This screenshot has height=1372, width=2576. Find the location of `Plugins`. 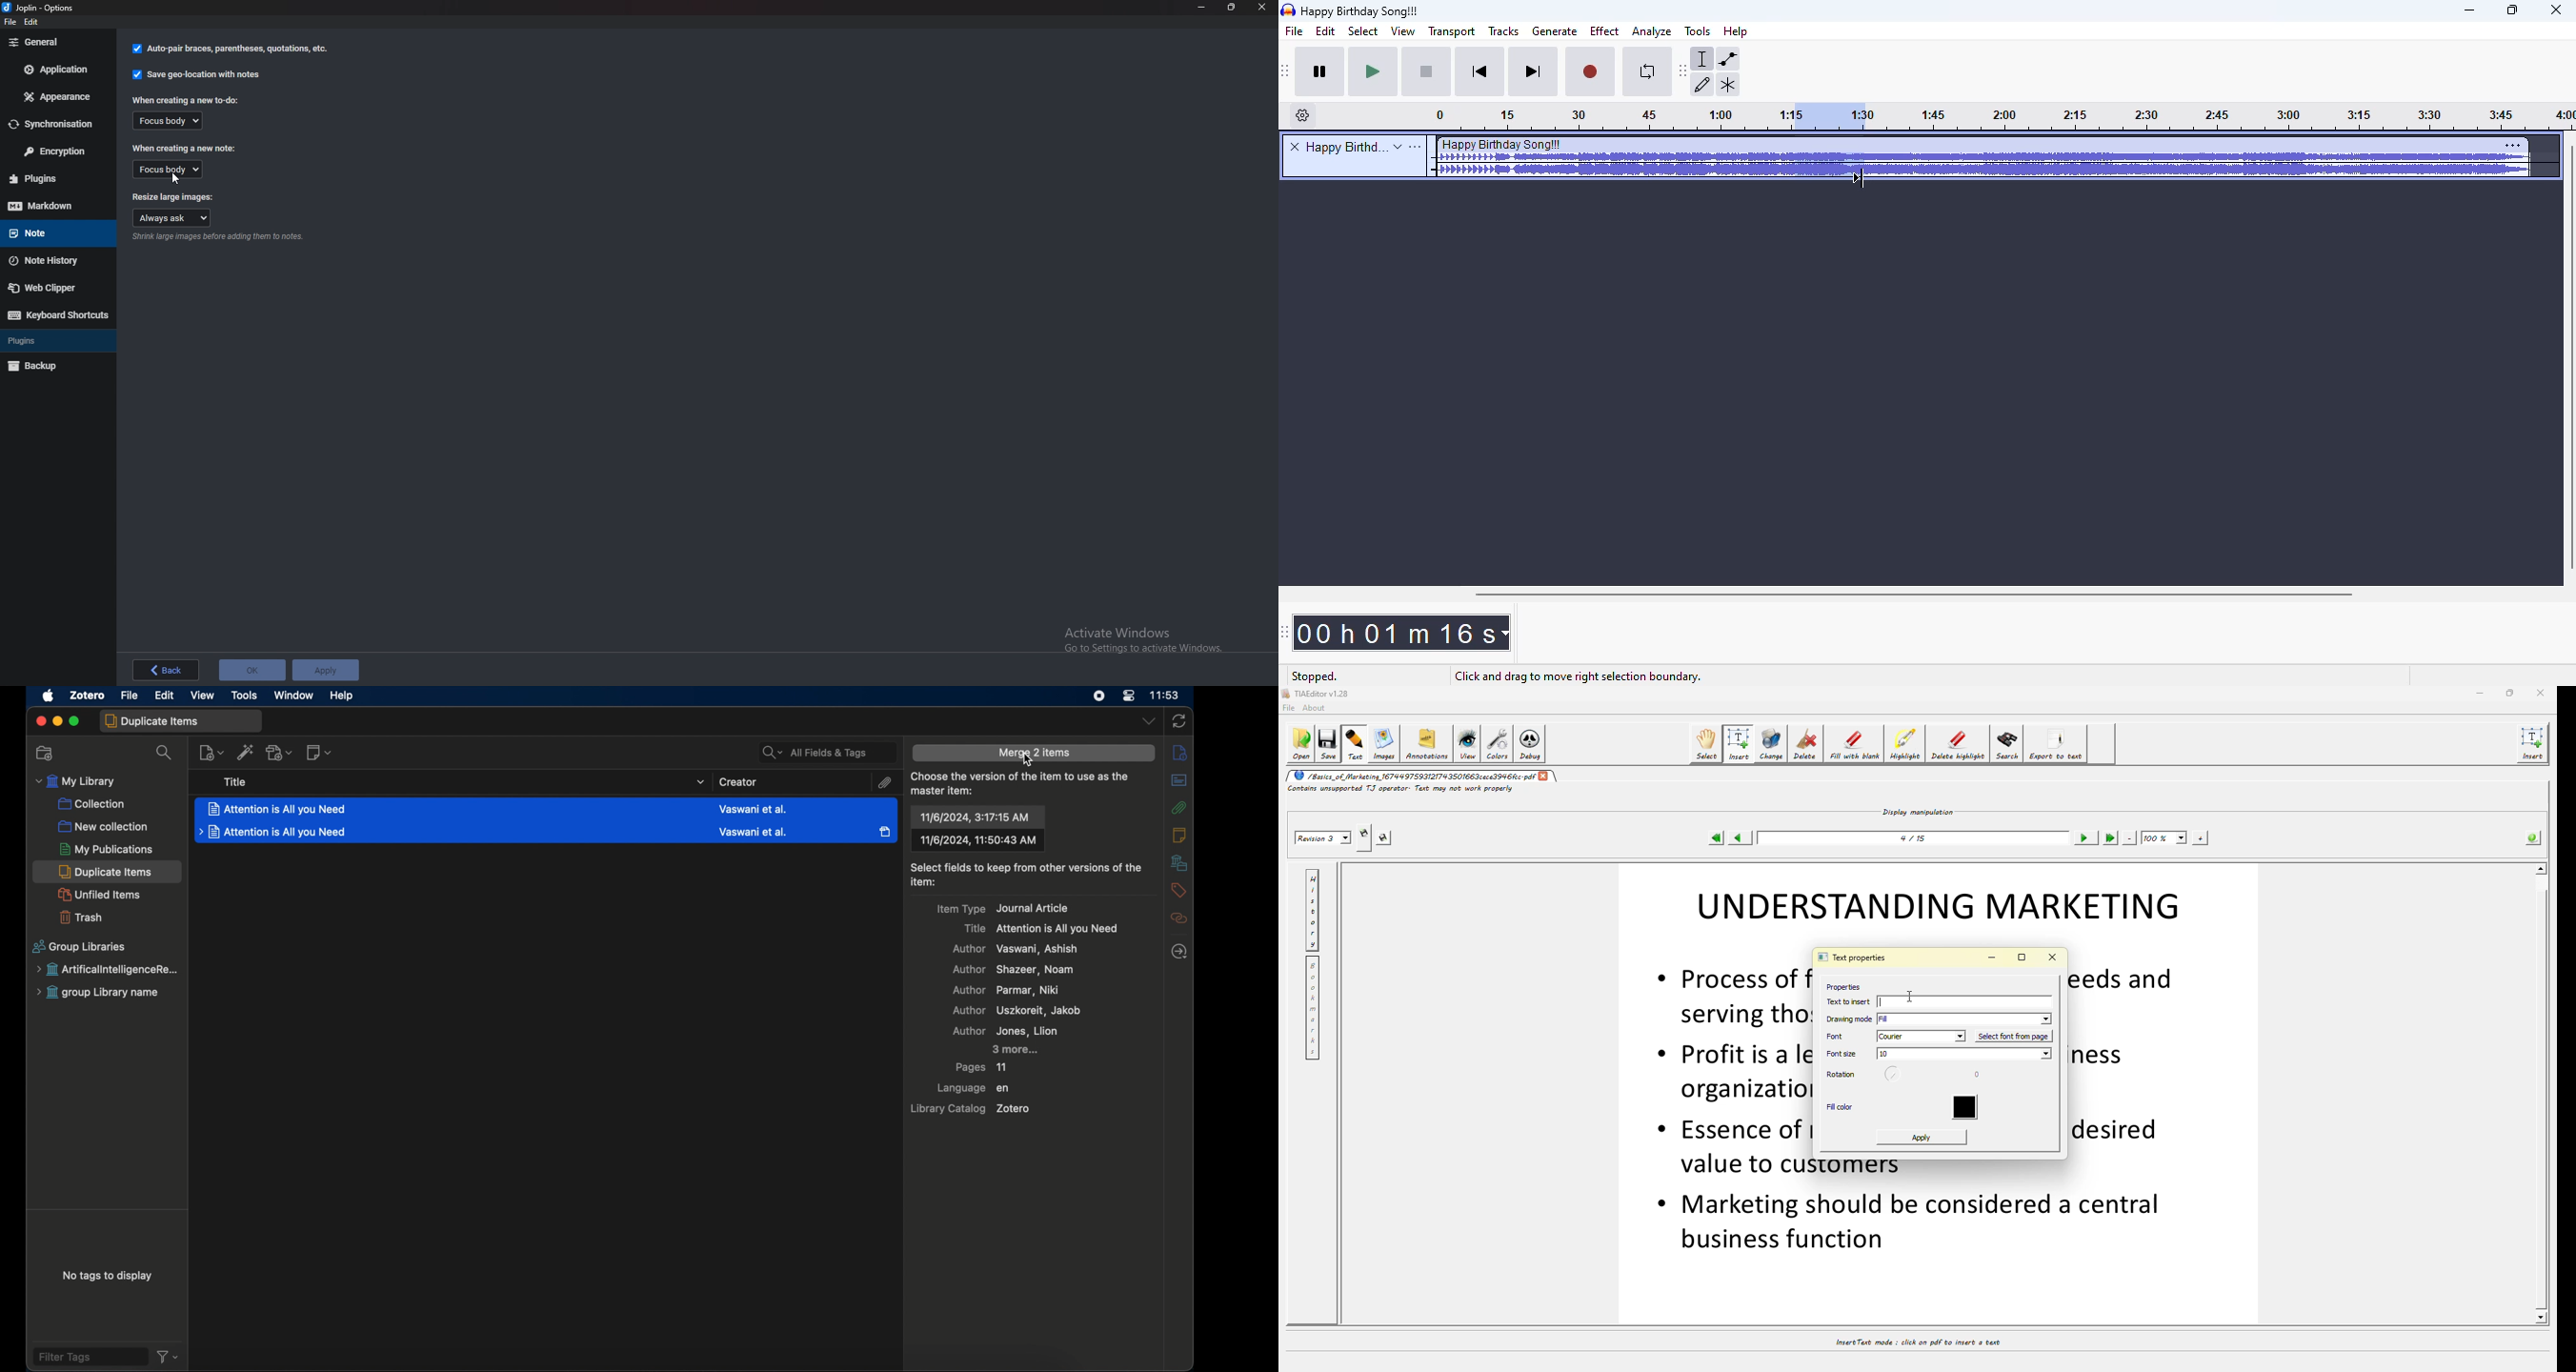

Plugins is located at coordinates (47, 341).